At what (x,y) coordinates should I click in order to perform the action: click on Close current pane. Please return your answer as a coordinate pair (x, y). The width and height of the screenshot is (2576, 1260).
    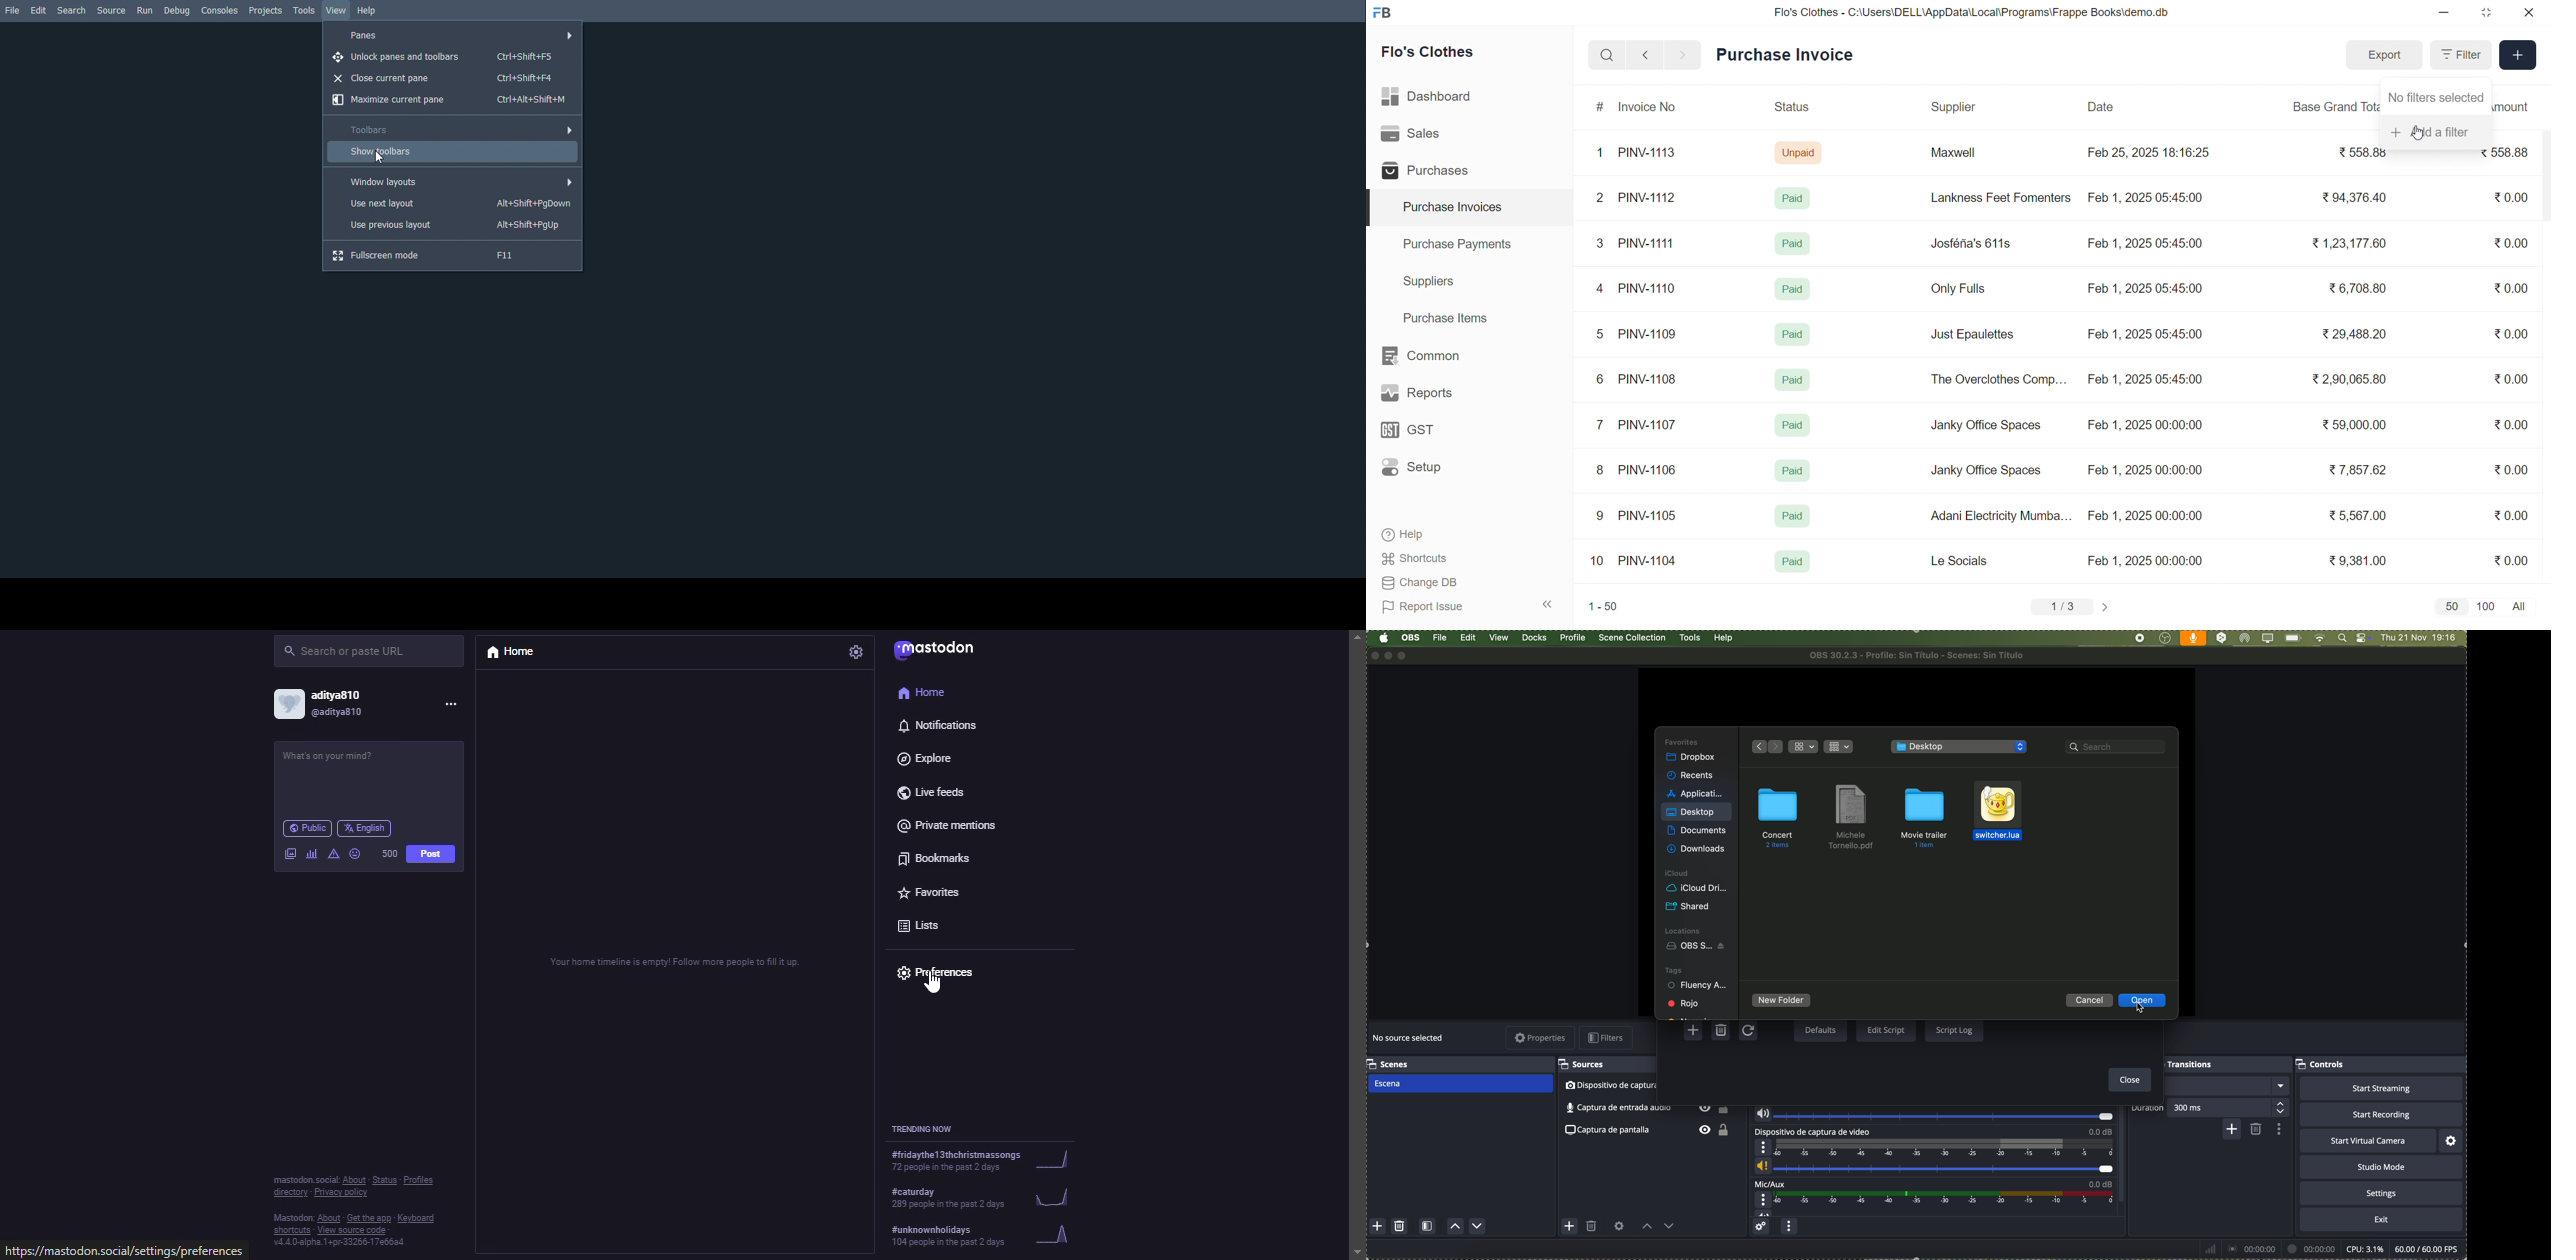
    Looking at the image, I should click on (443, 78).